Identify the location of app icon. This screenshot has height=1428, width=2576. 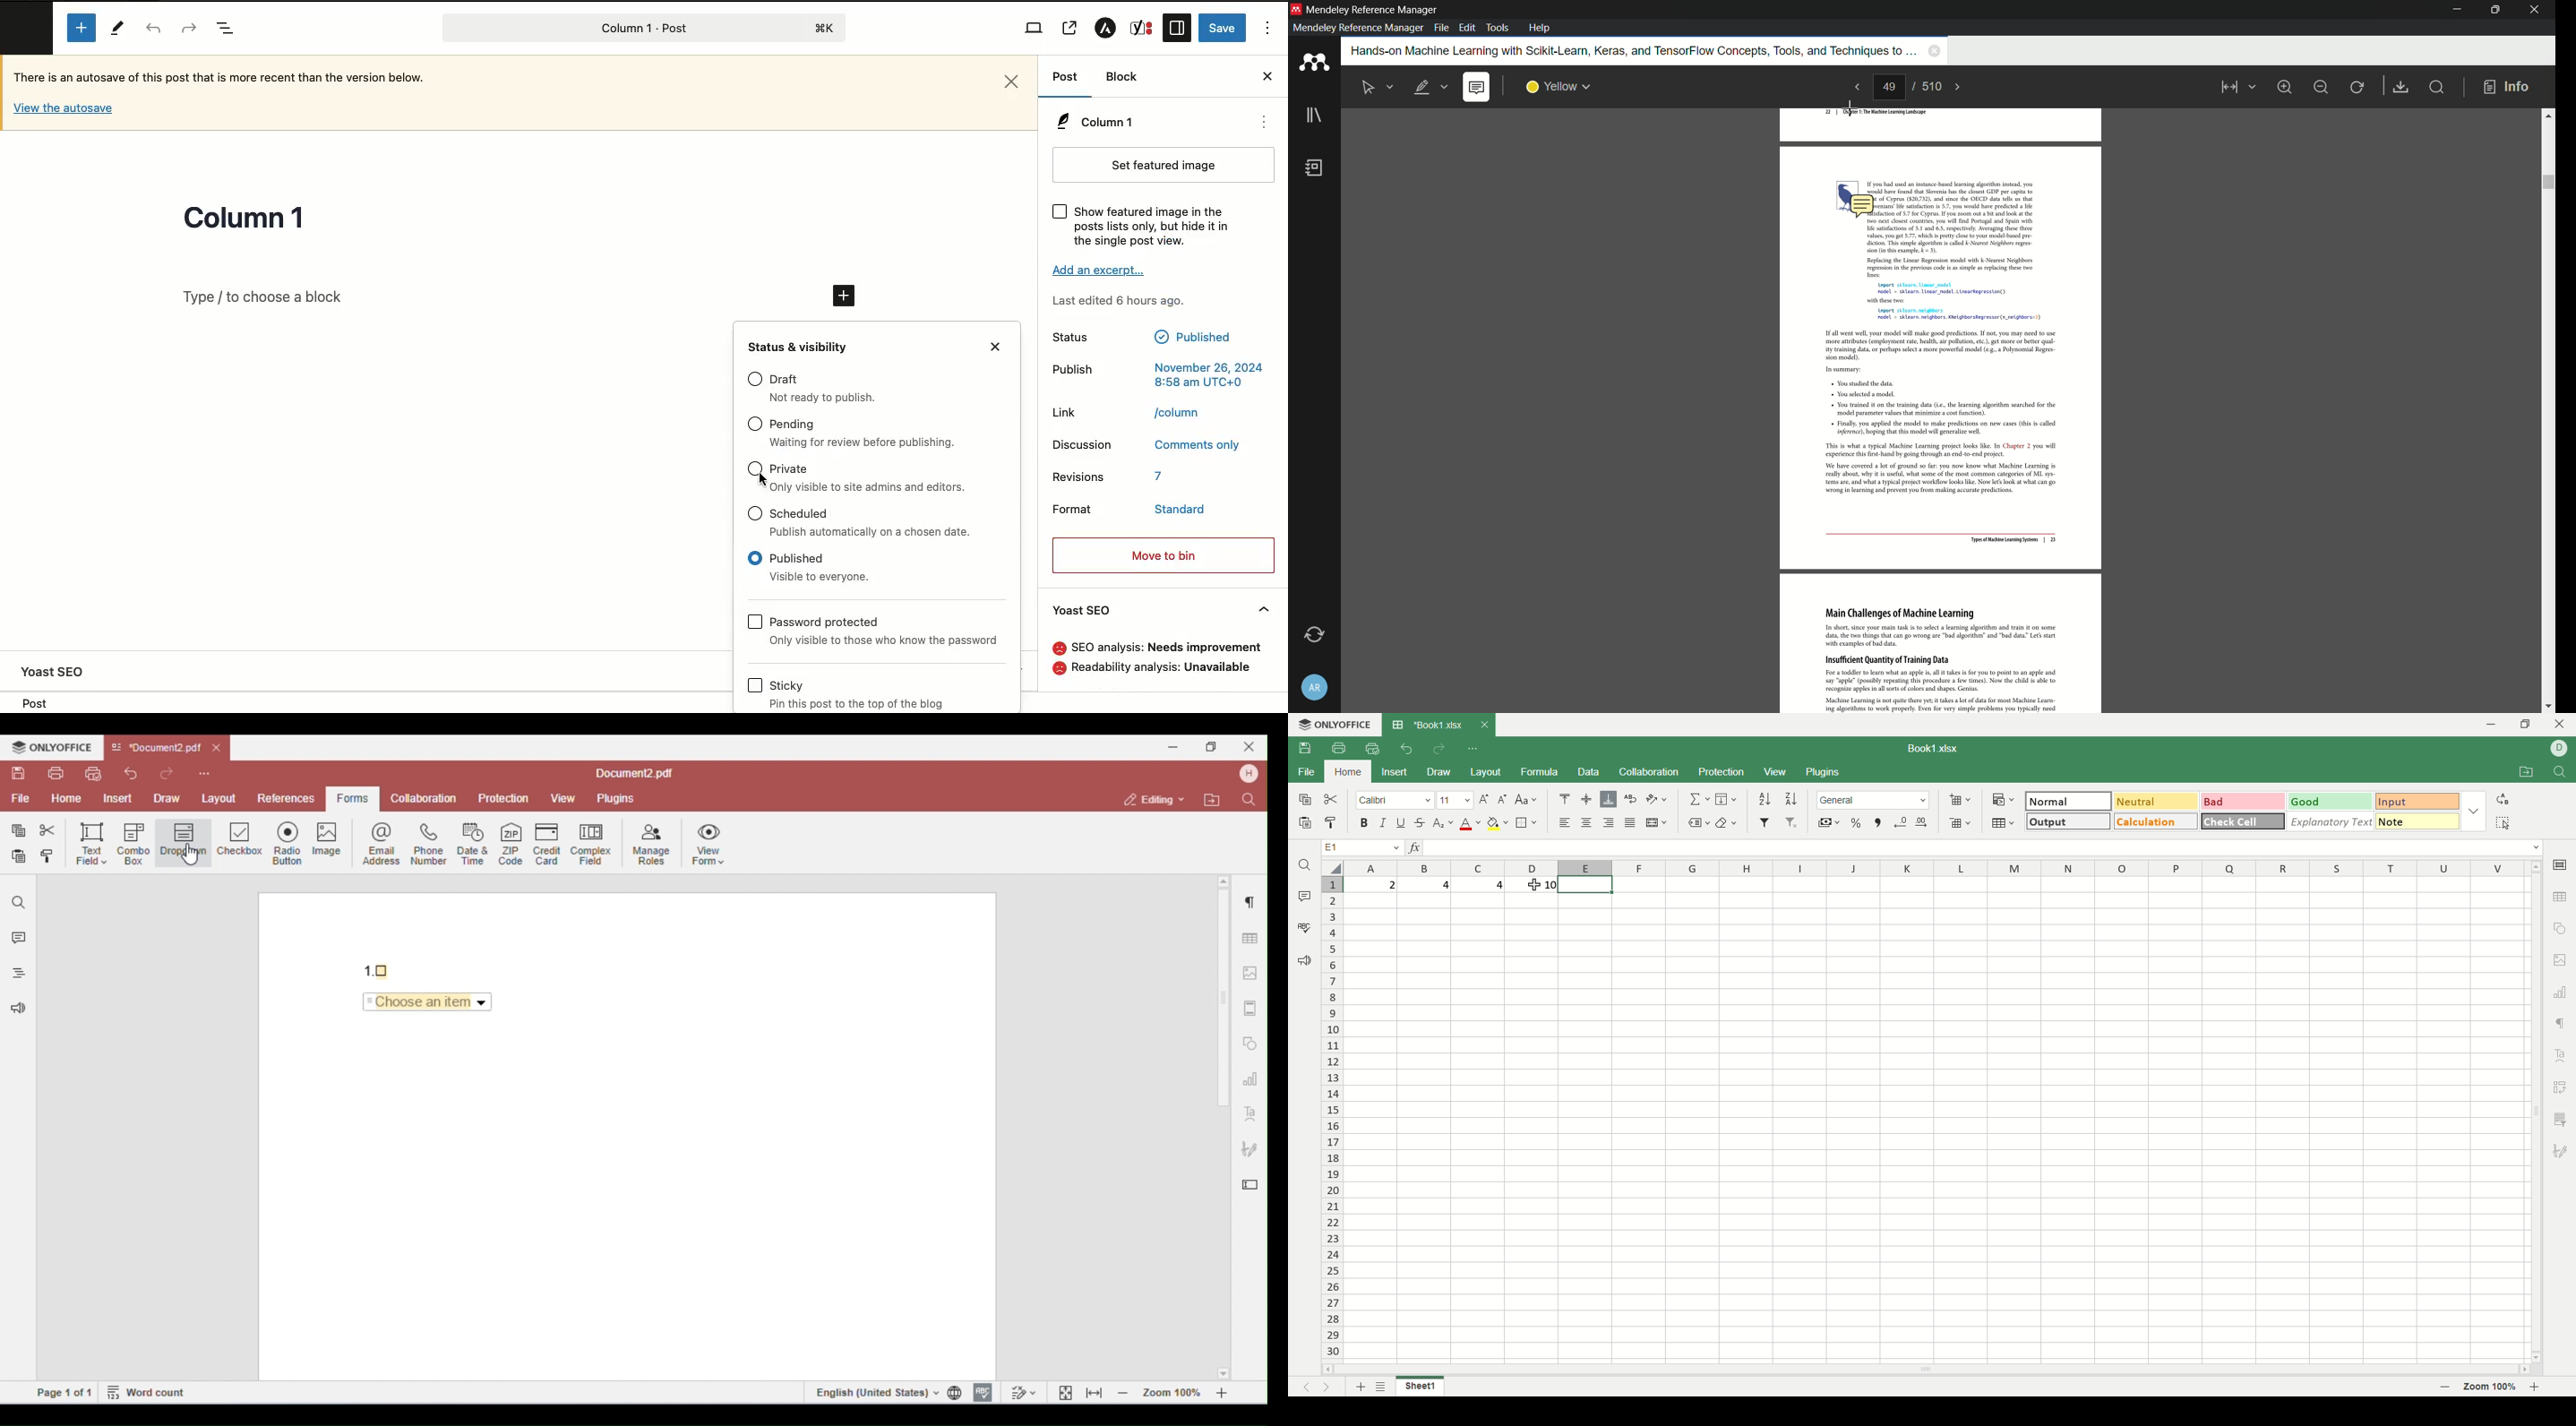
(1296, 9).